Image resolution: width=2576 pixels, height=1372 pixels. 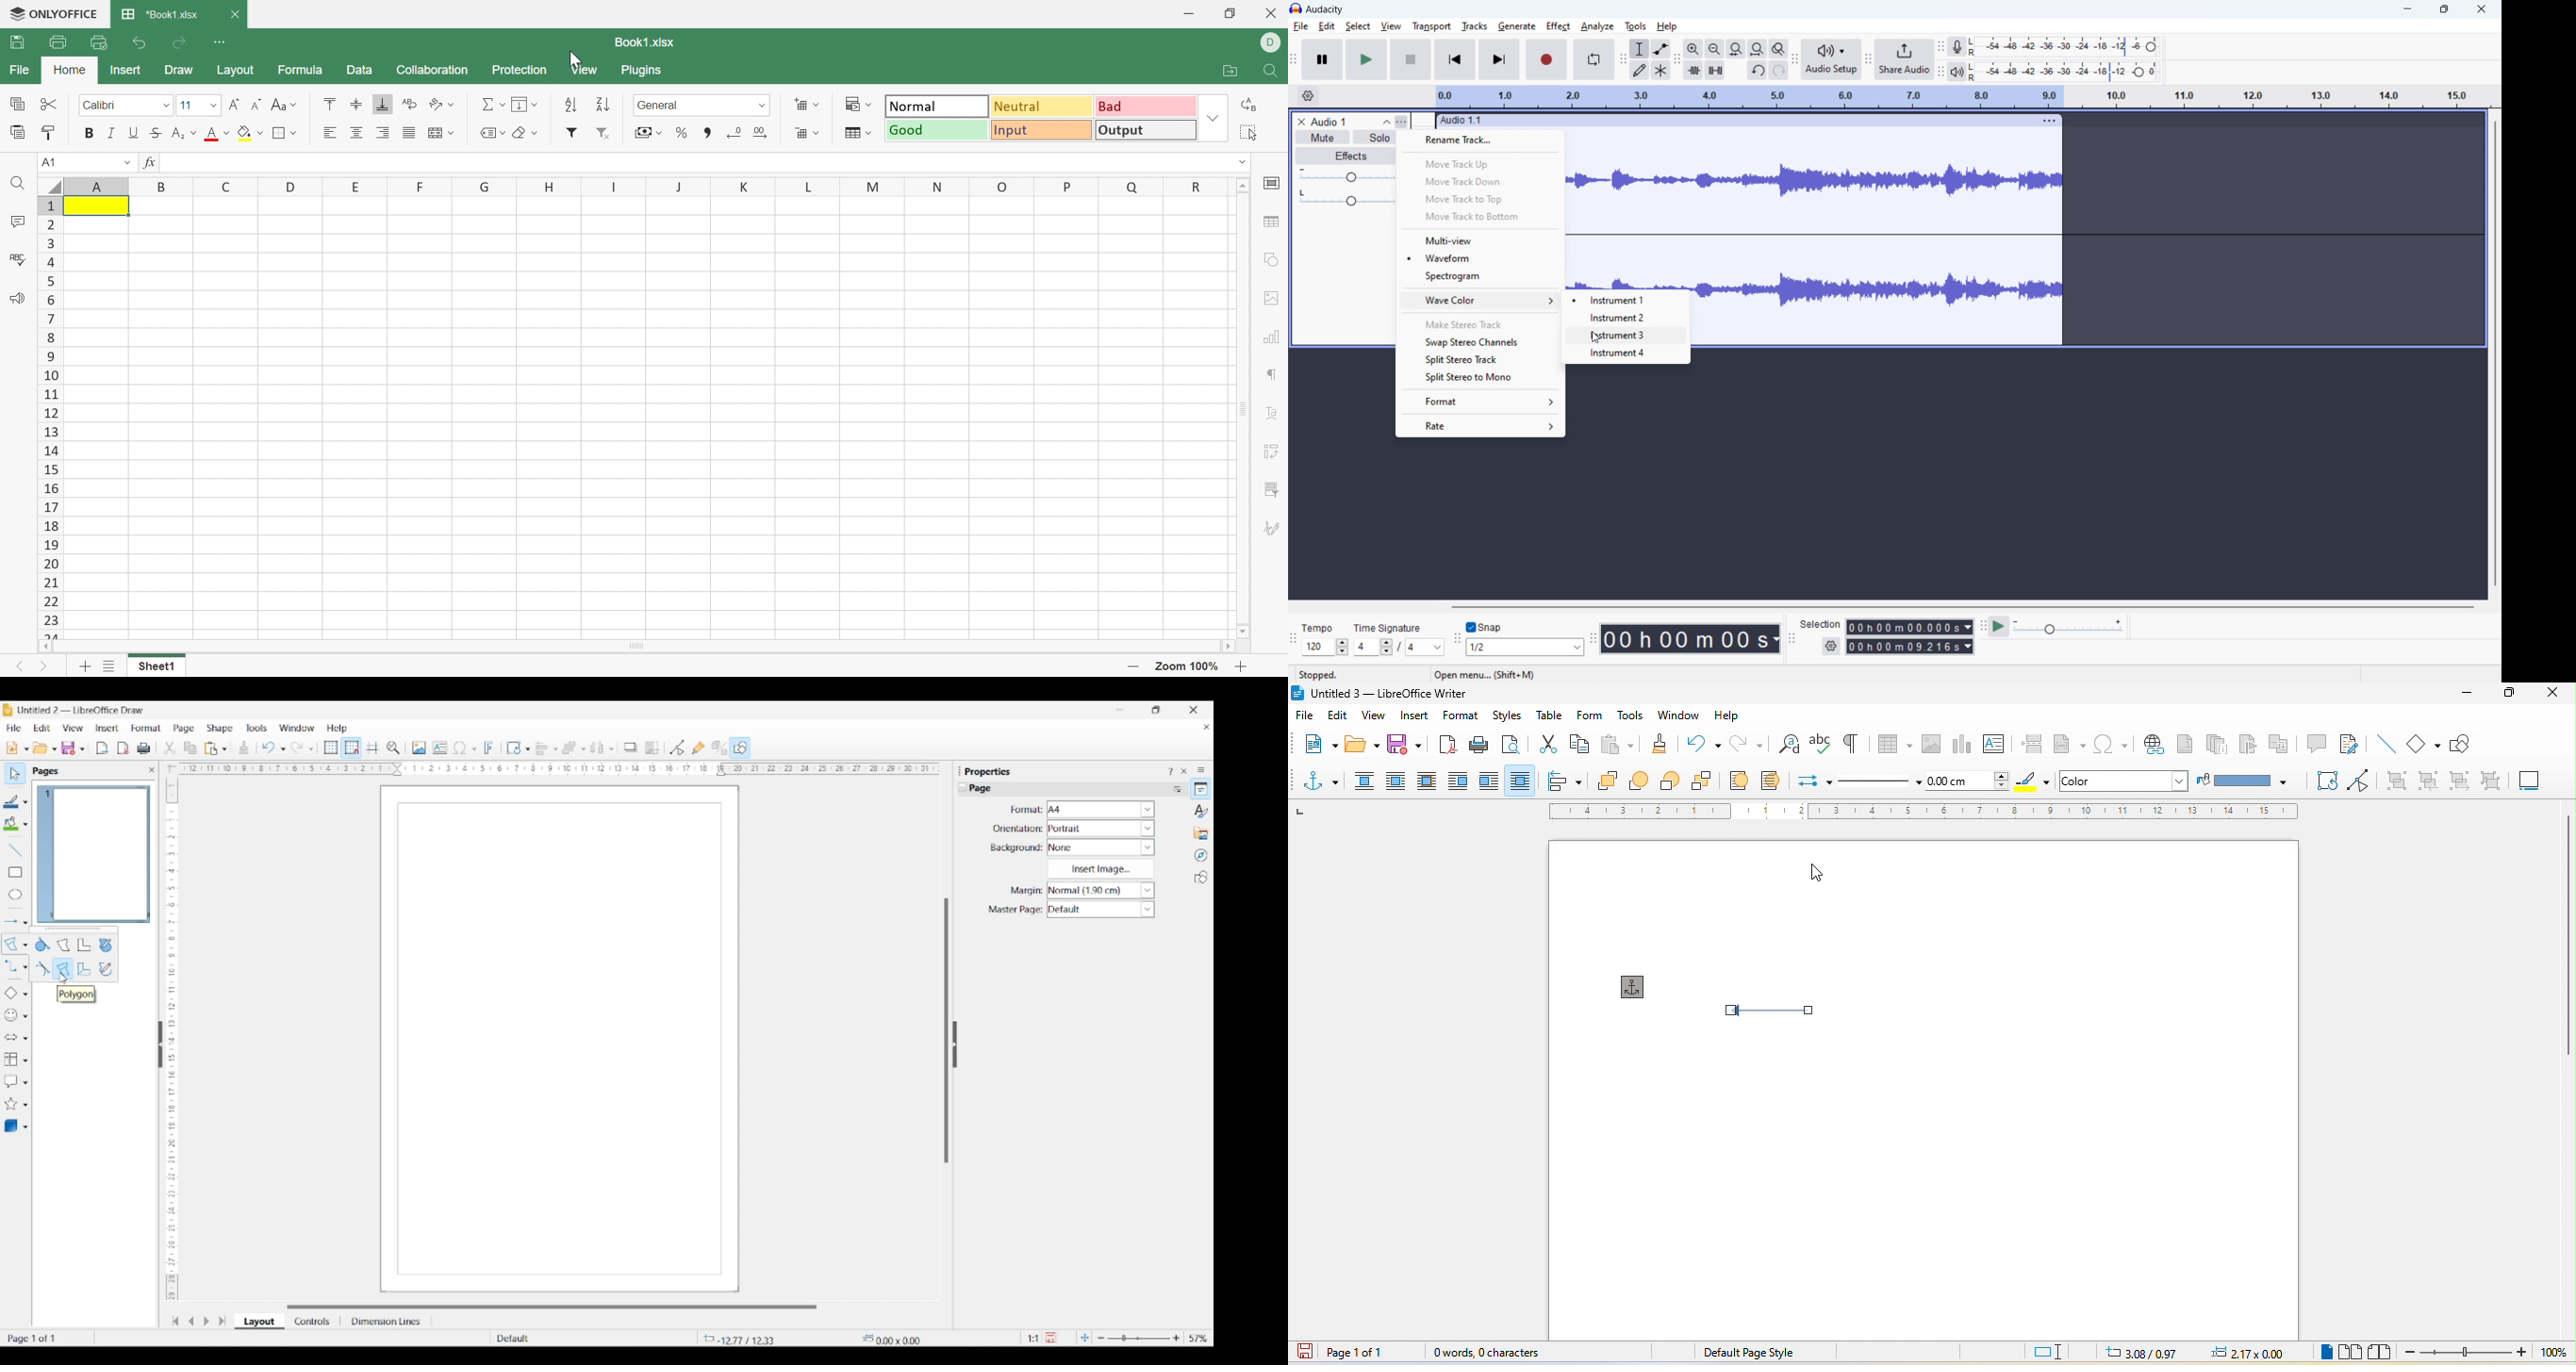 I want to click on Polygon, so click(x=63, y=969).